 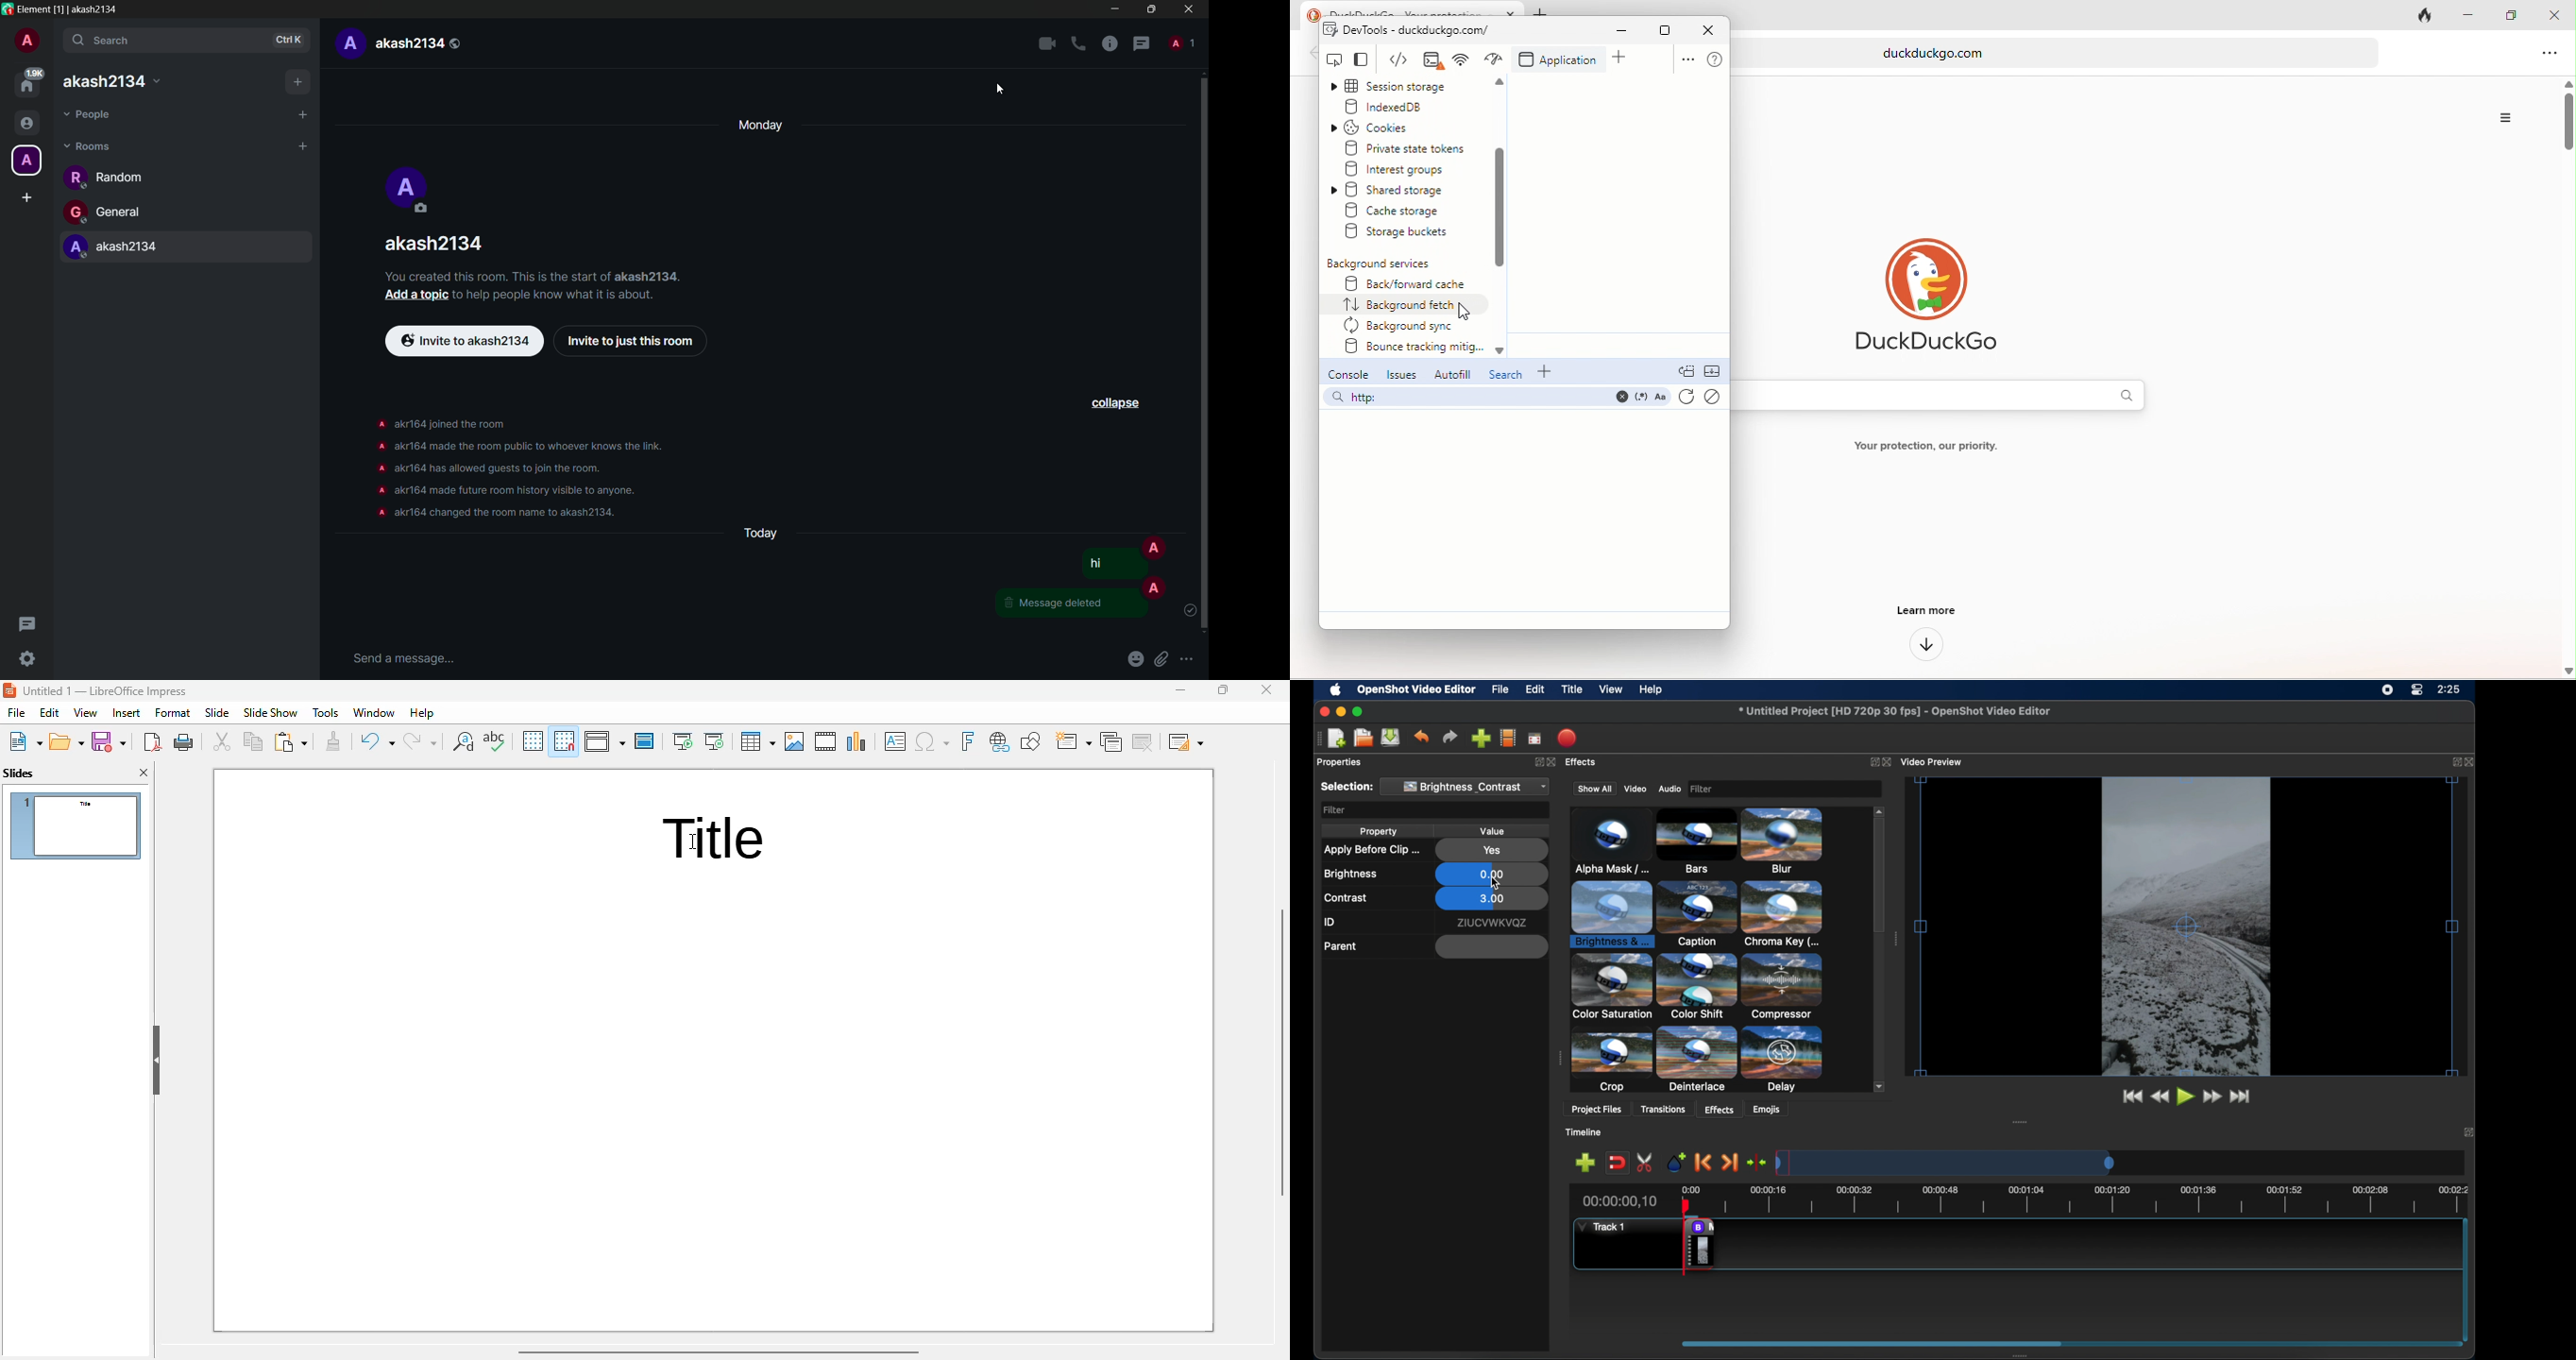 What do you see at coordinates (302, 147) in the screenshot?
I see `add room` at bounding box center [302, 147].